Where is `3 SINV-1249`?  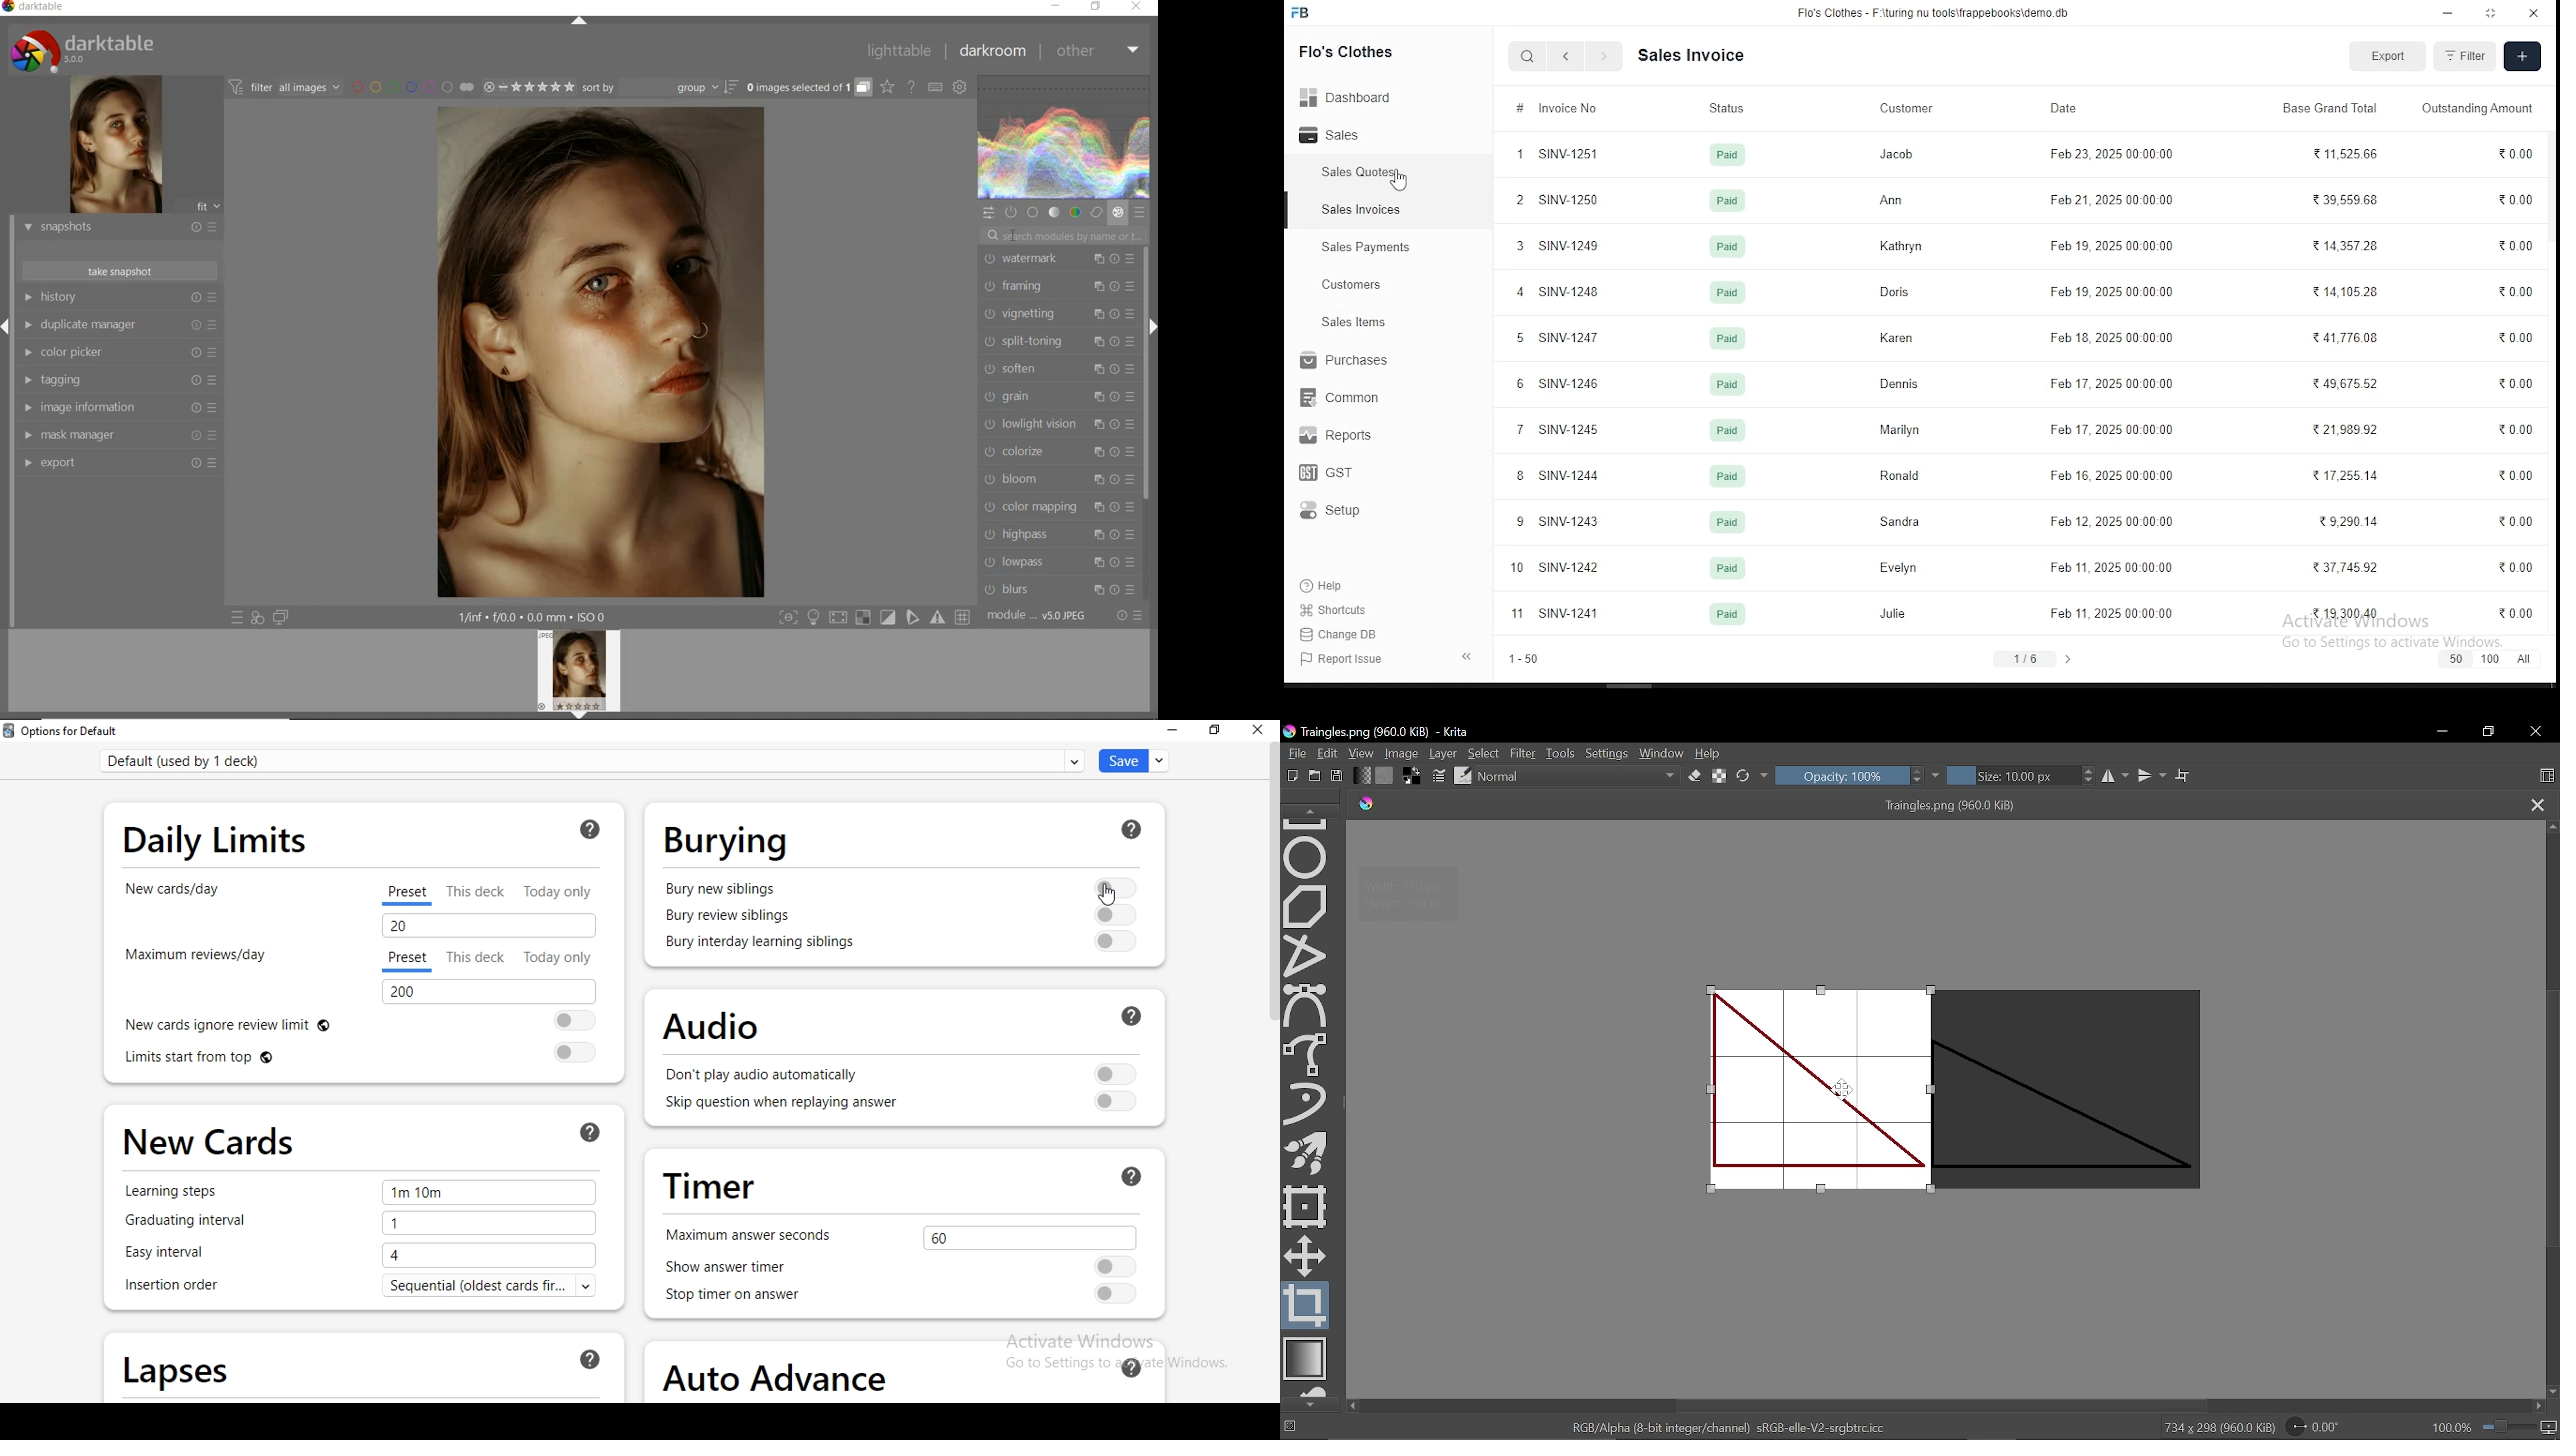
3 SINV-1249 is located at coordinates (1560, 244).